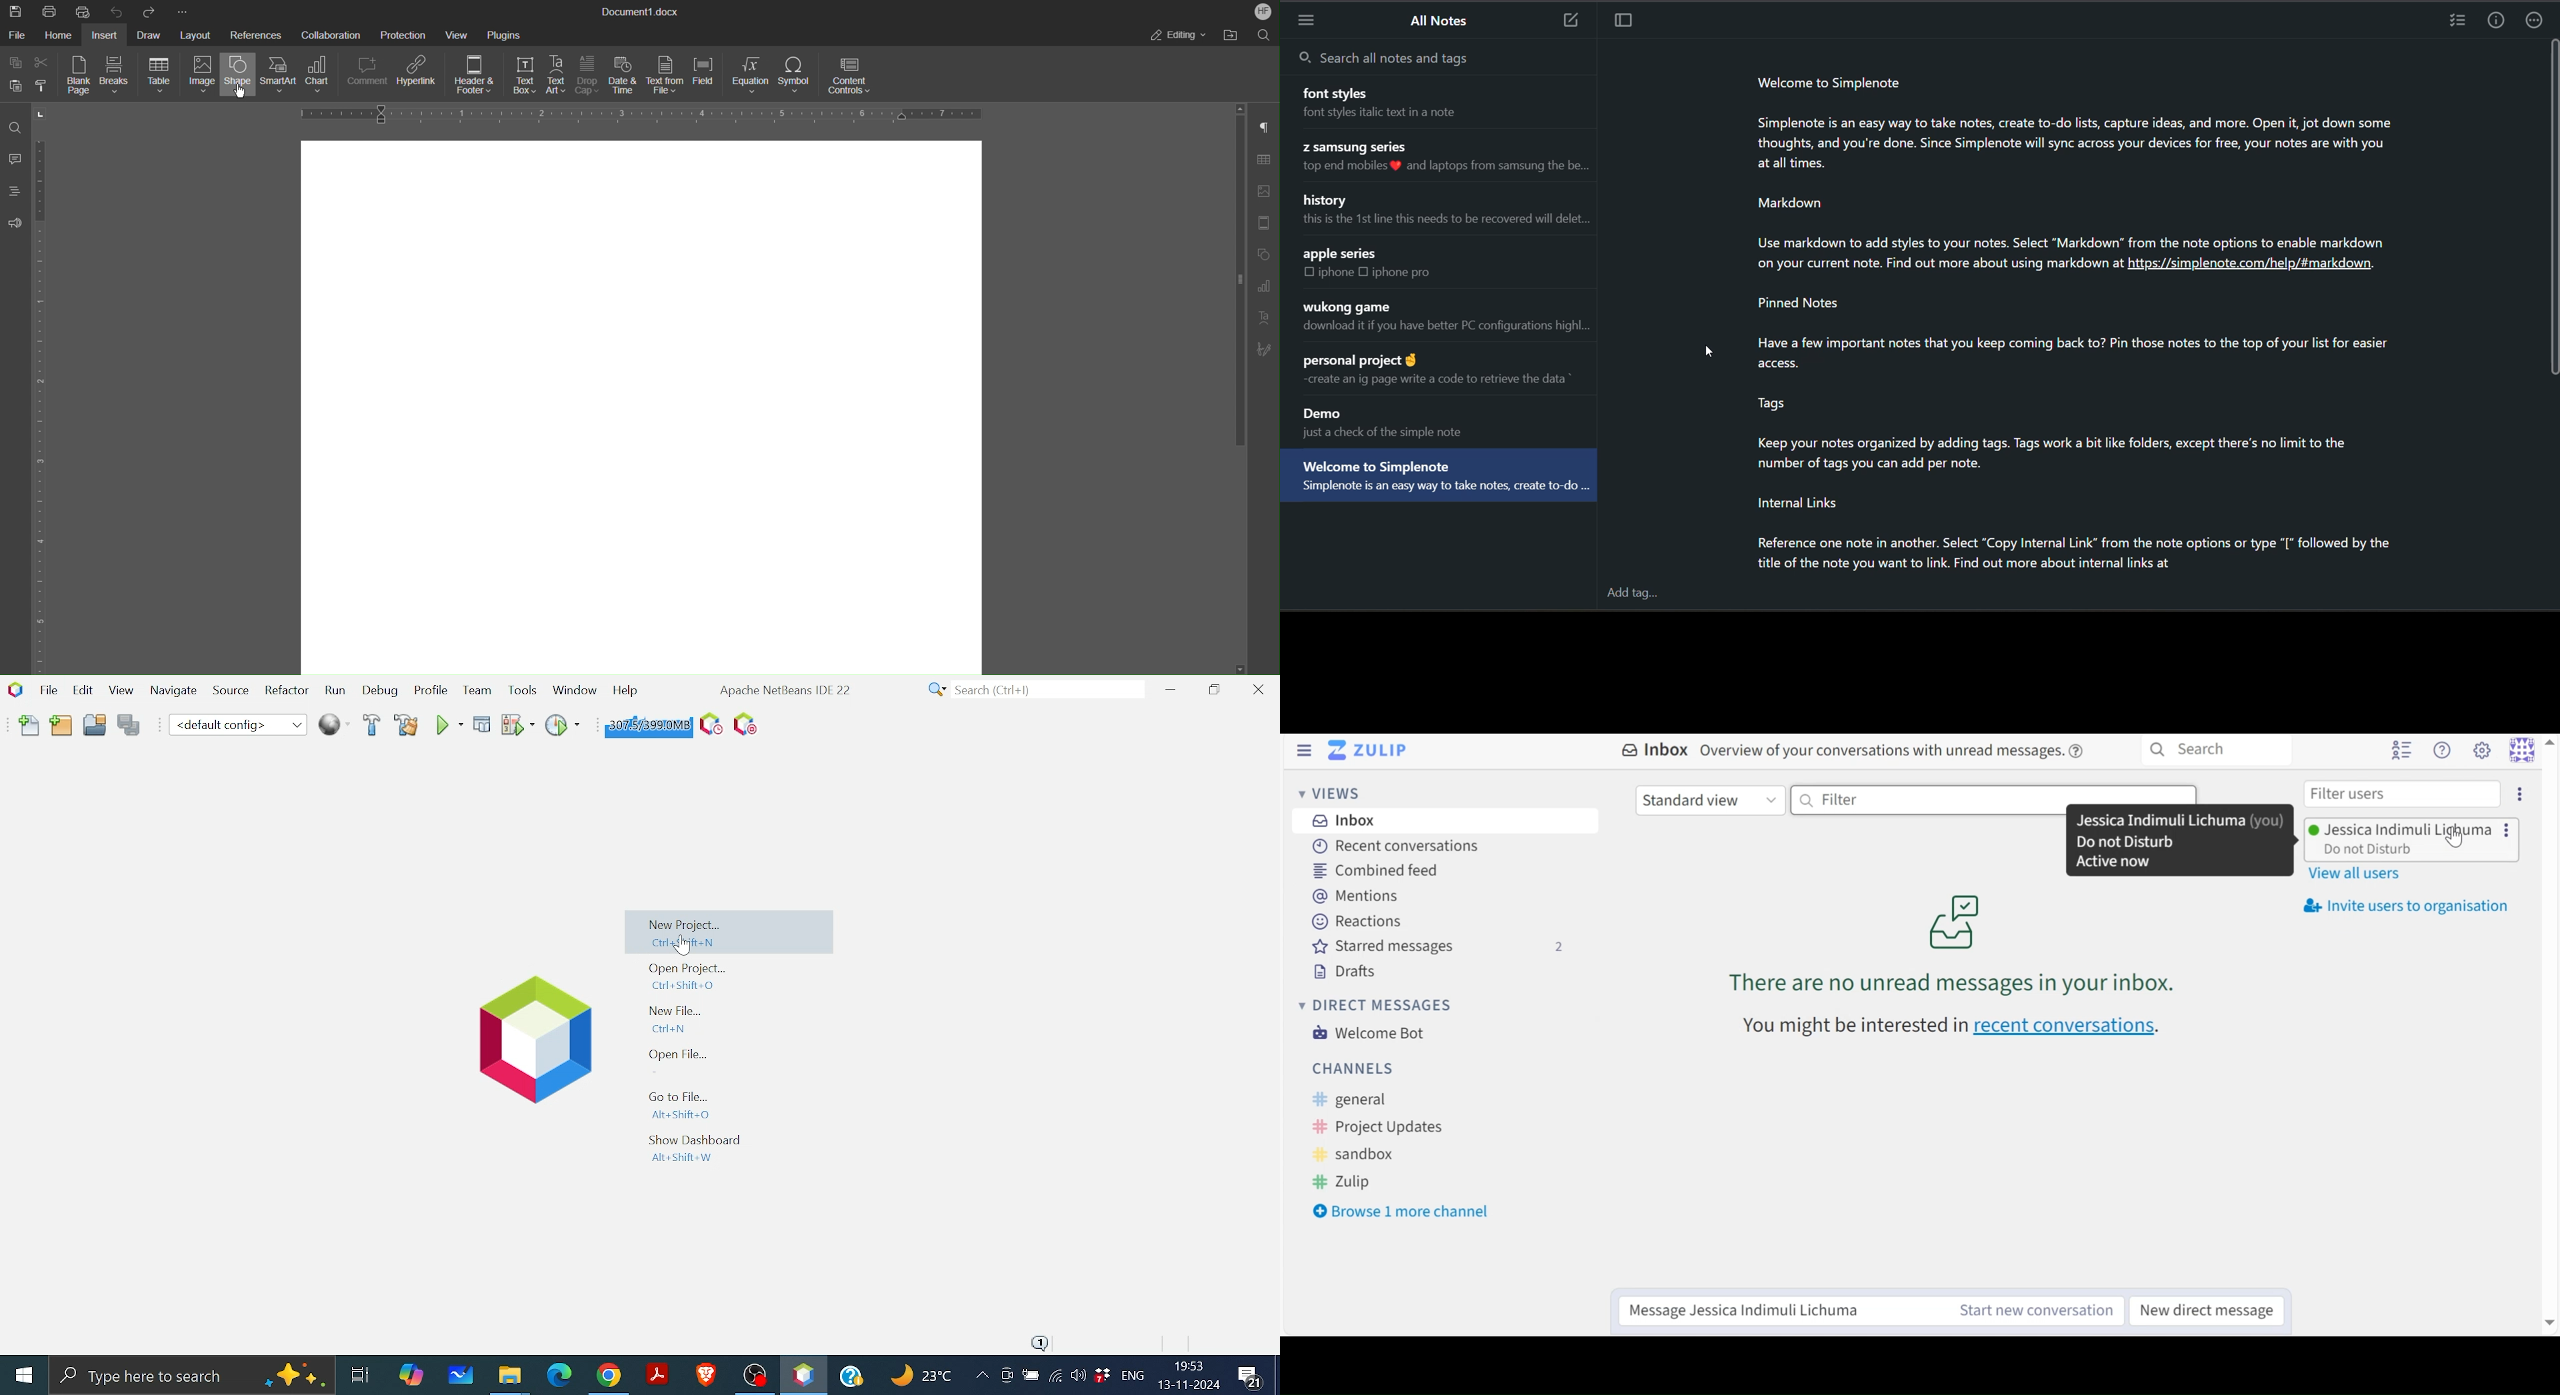 The image size is (2576, 1400). Describe the element at coordinates (2409, 829) in the screenshot. I see `Username` at that location.